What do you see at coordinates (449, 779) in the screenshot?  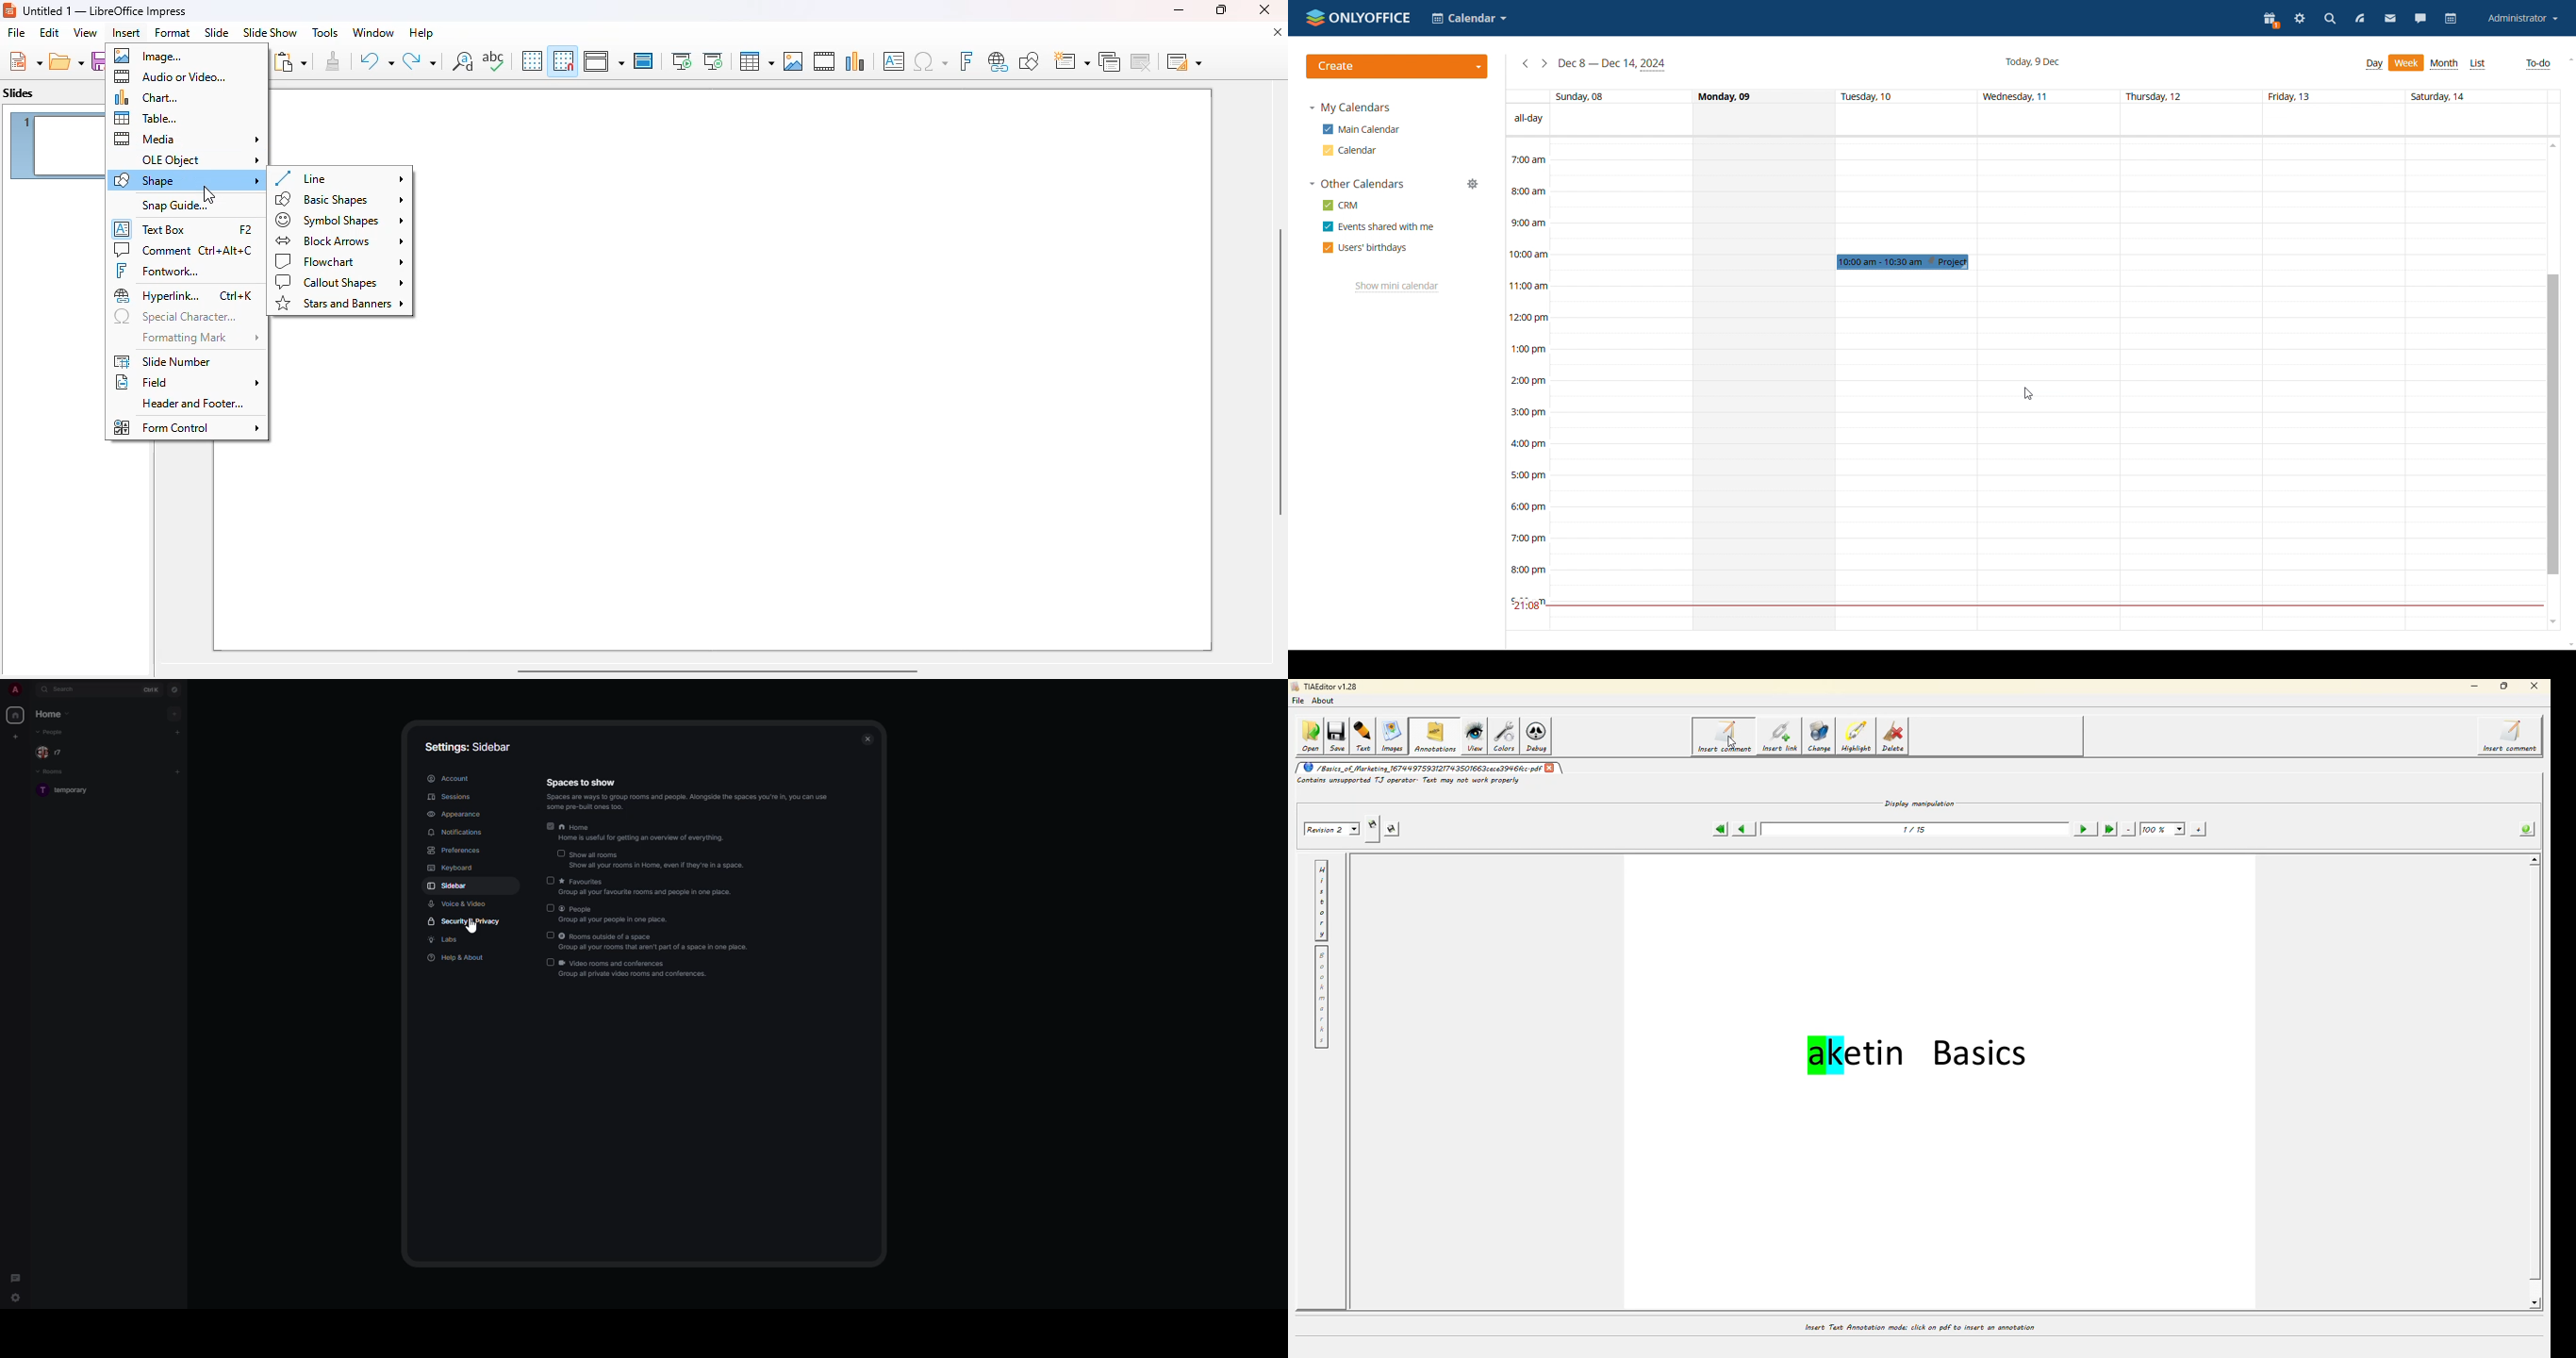 I see `account` at bounding box center [449, 779].